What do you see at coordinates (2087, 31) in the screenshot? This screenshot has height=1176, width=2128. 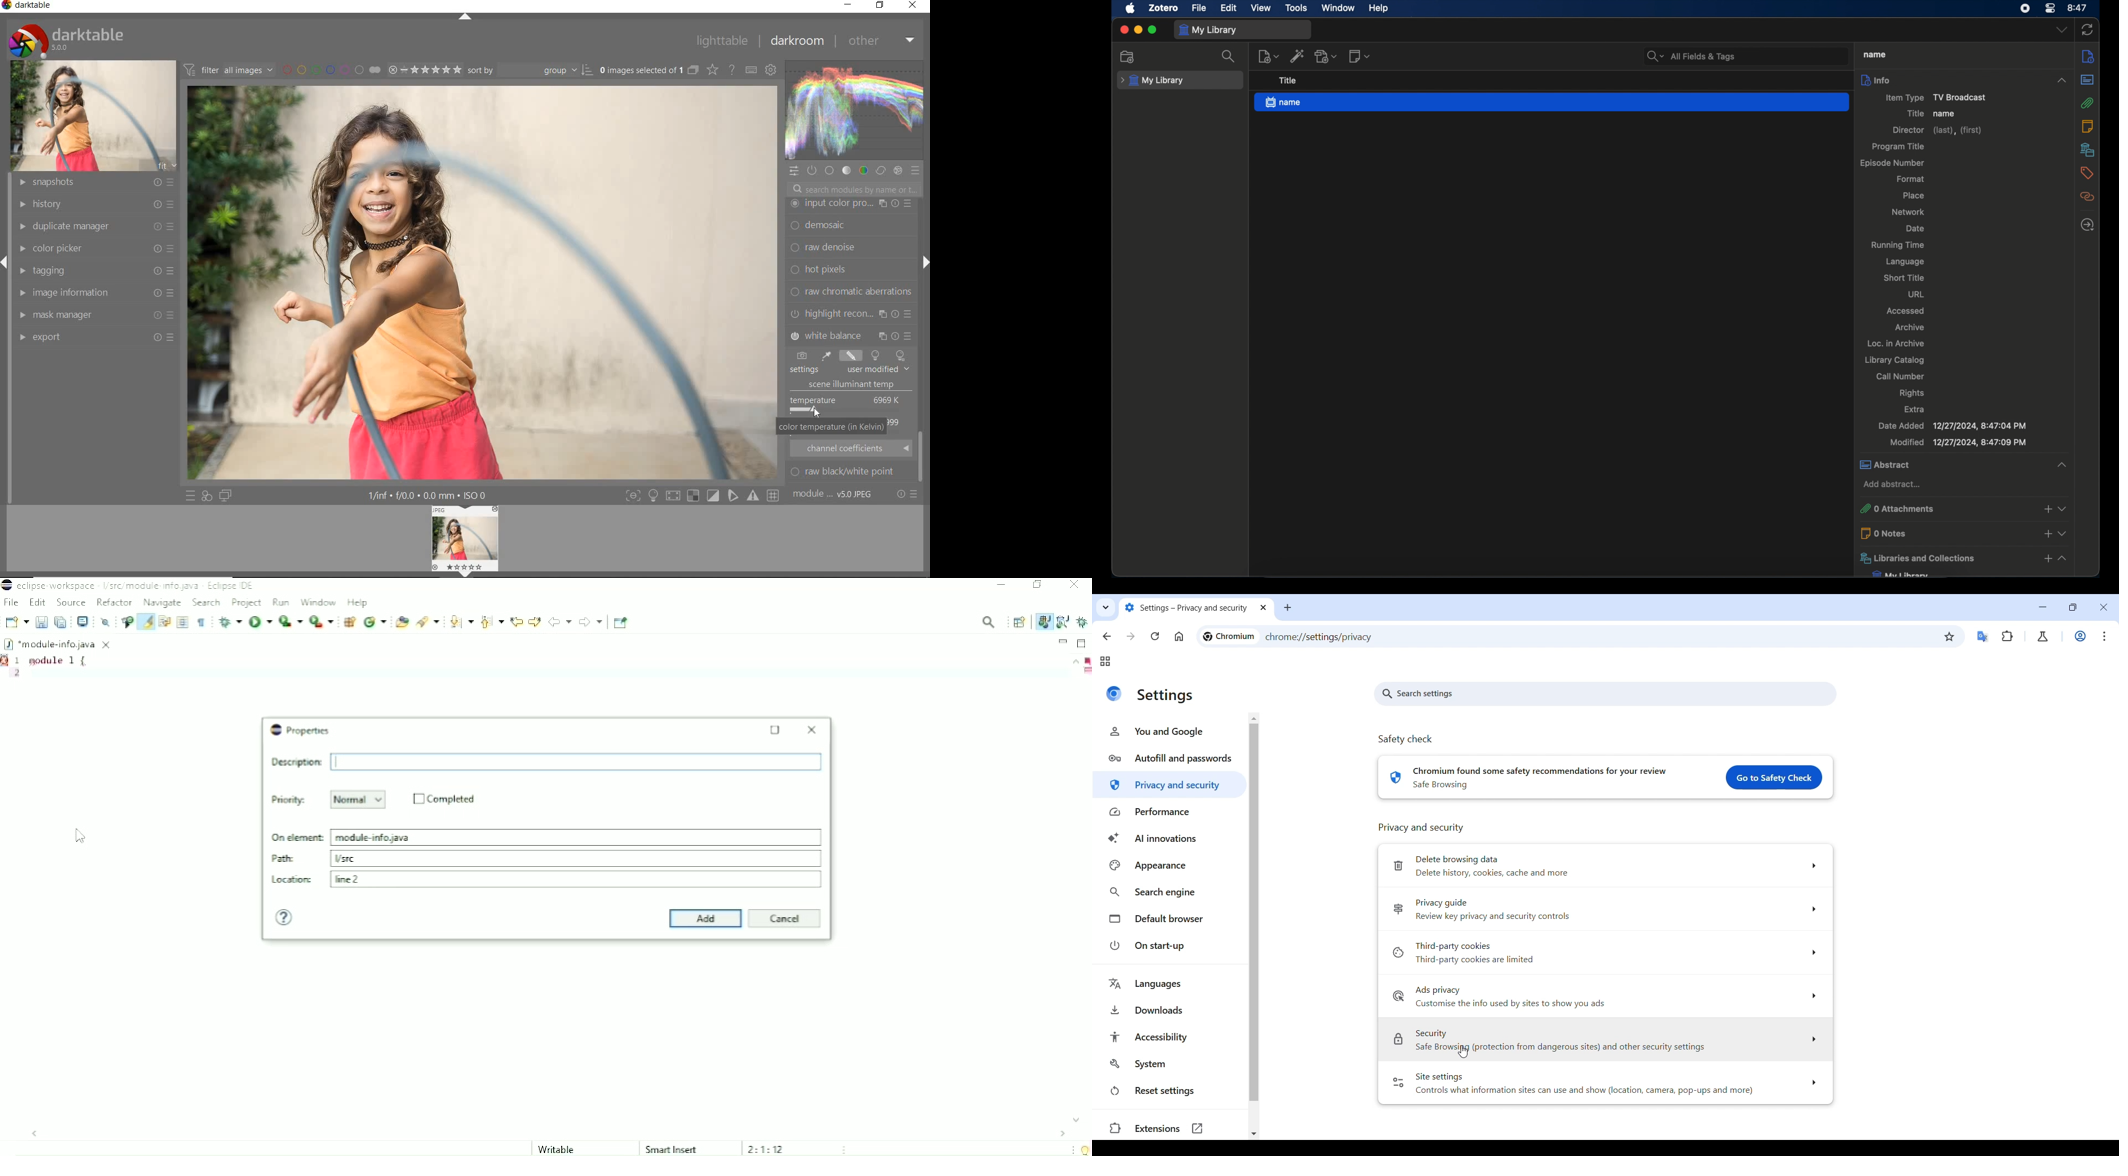 I see `sync` at bounding box center [2087, 31].